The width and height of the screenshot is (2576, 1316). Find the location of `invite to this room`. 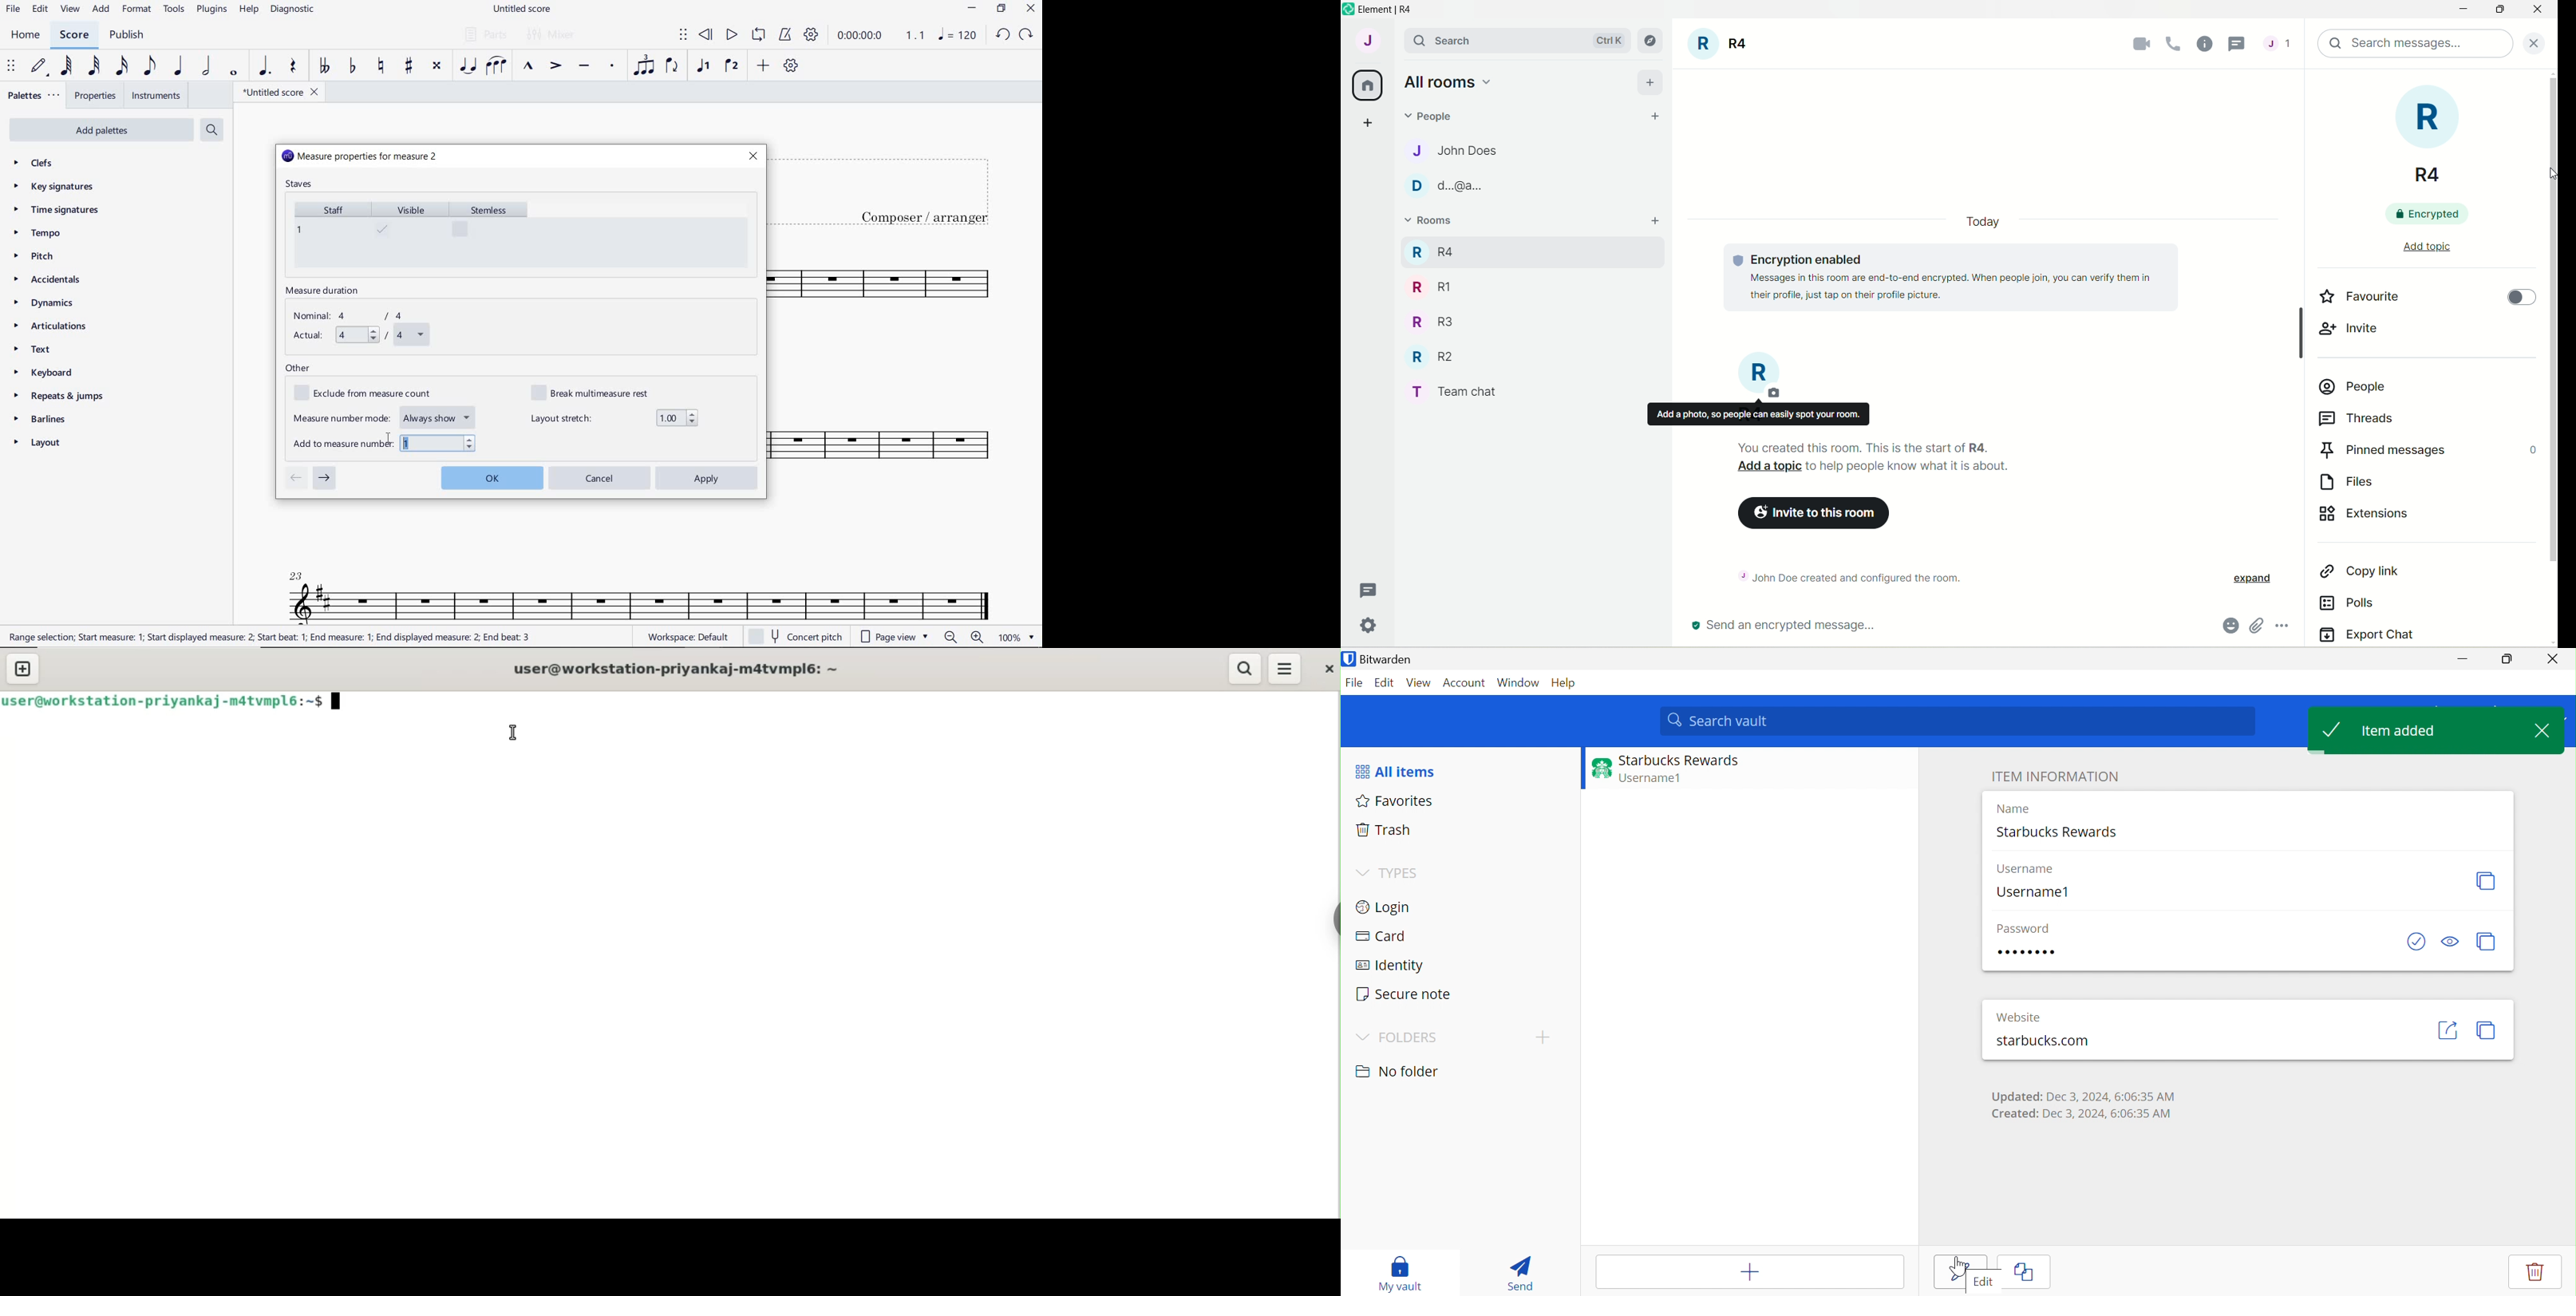

invite to this room is located at coordinates (1818, 514).